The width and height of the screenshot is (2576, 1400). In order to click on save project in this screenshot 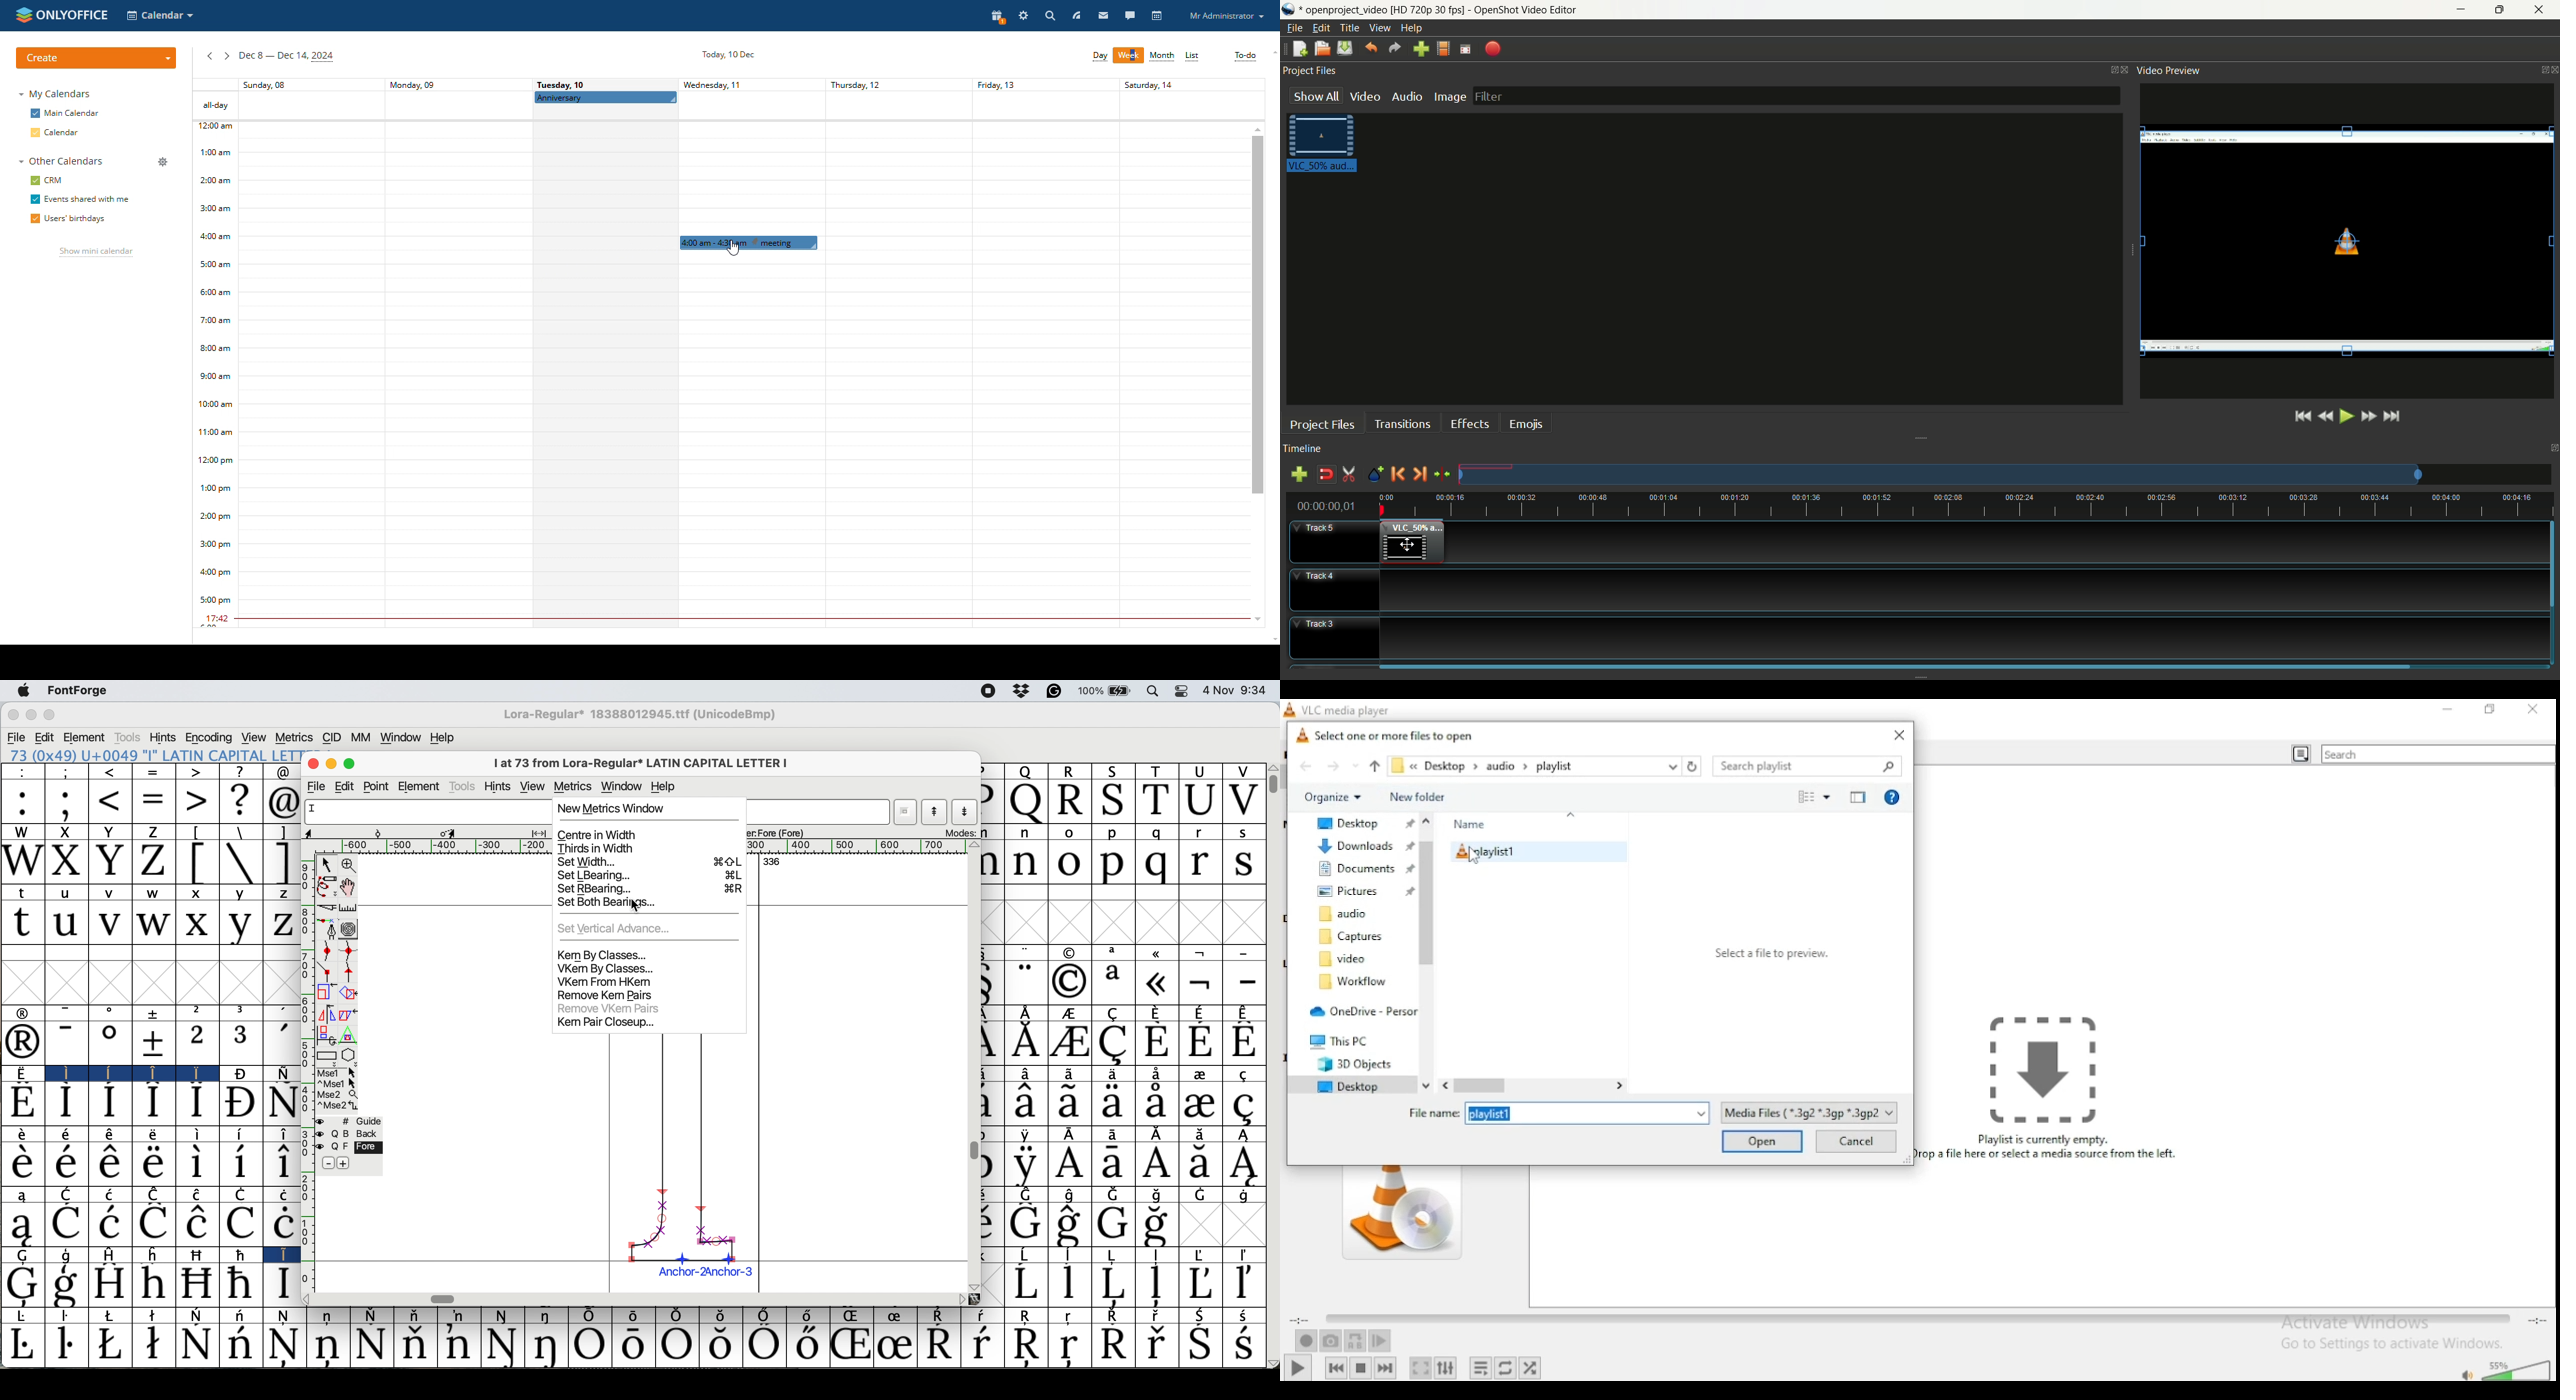, I will do `click(1343, 48)`.